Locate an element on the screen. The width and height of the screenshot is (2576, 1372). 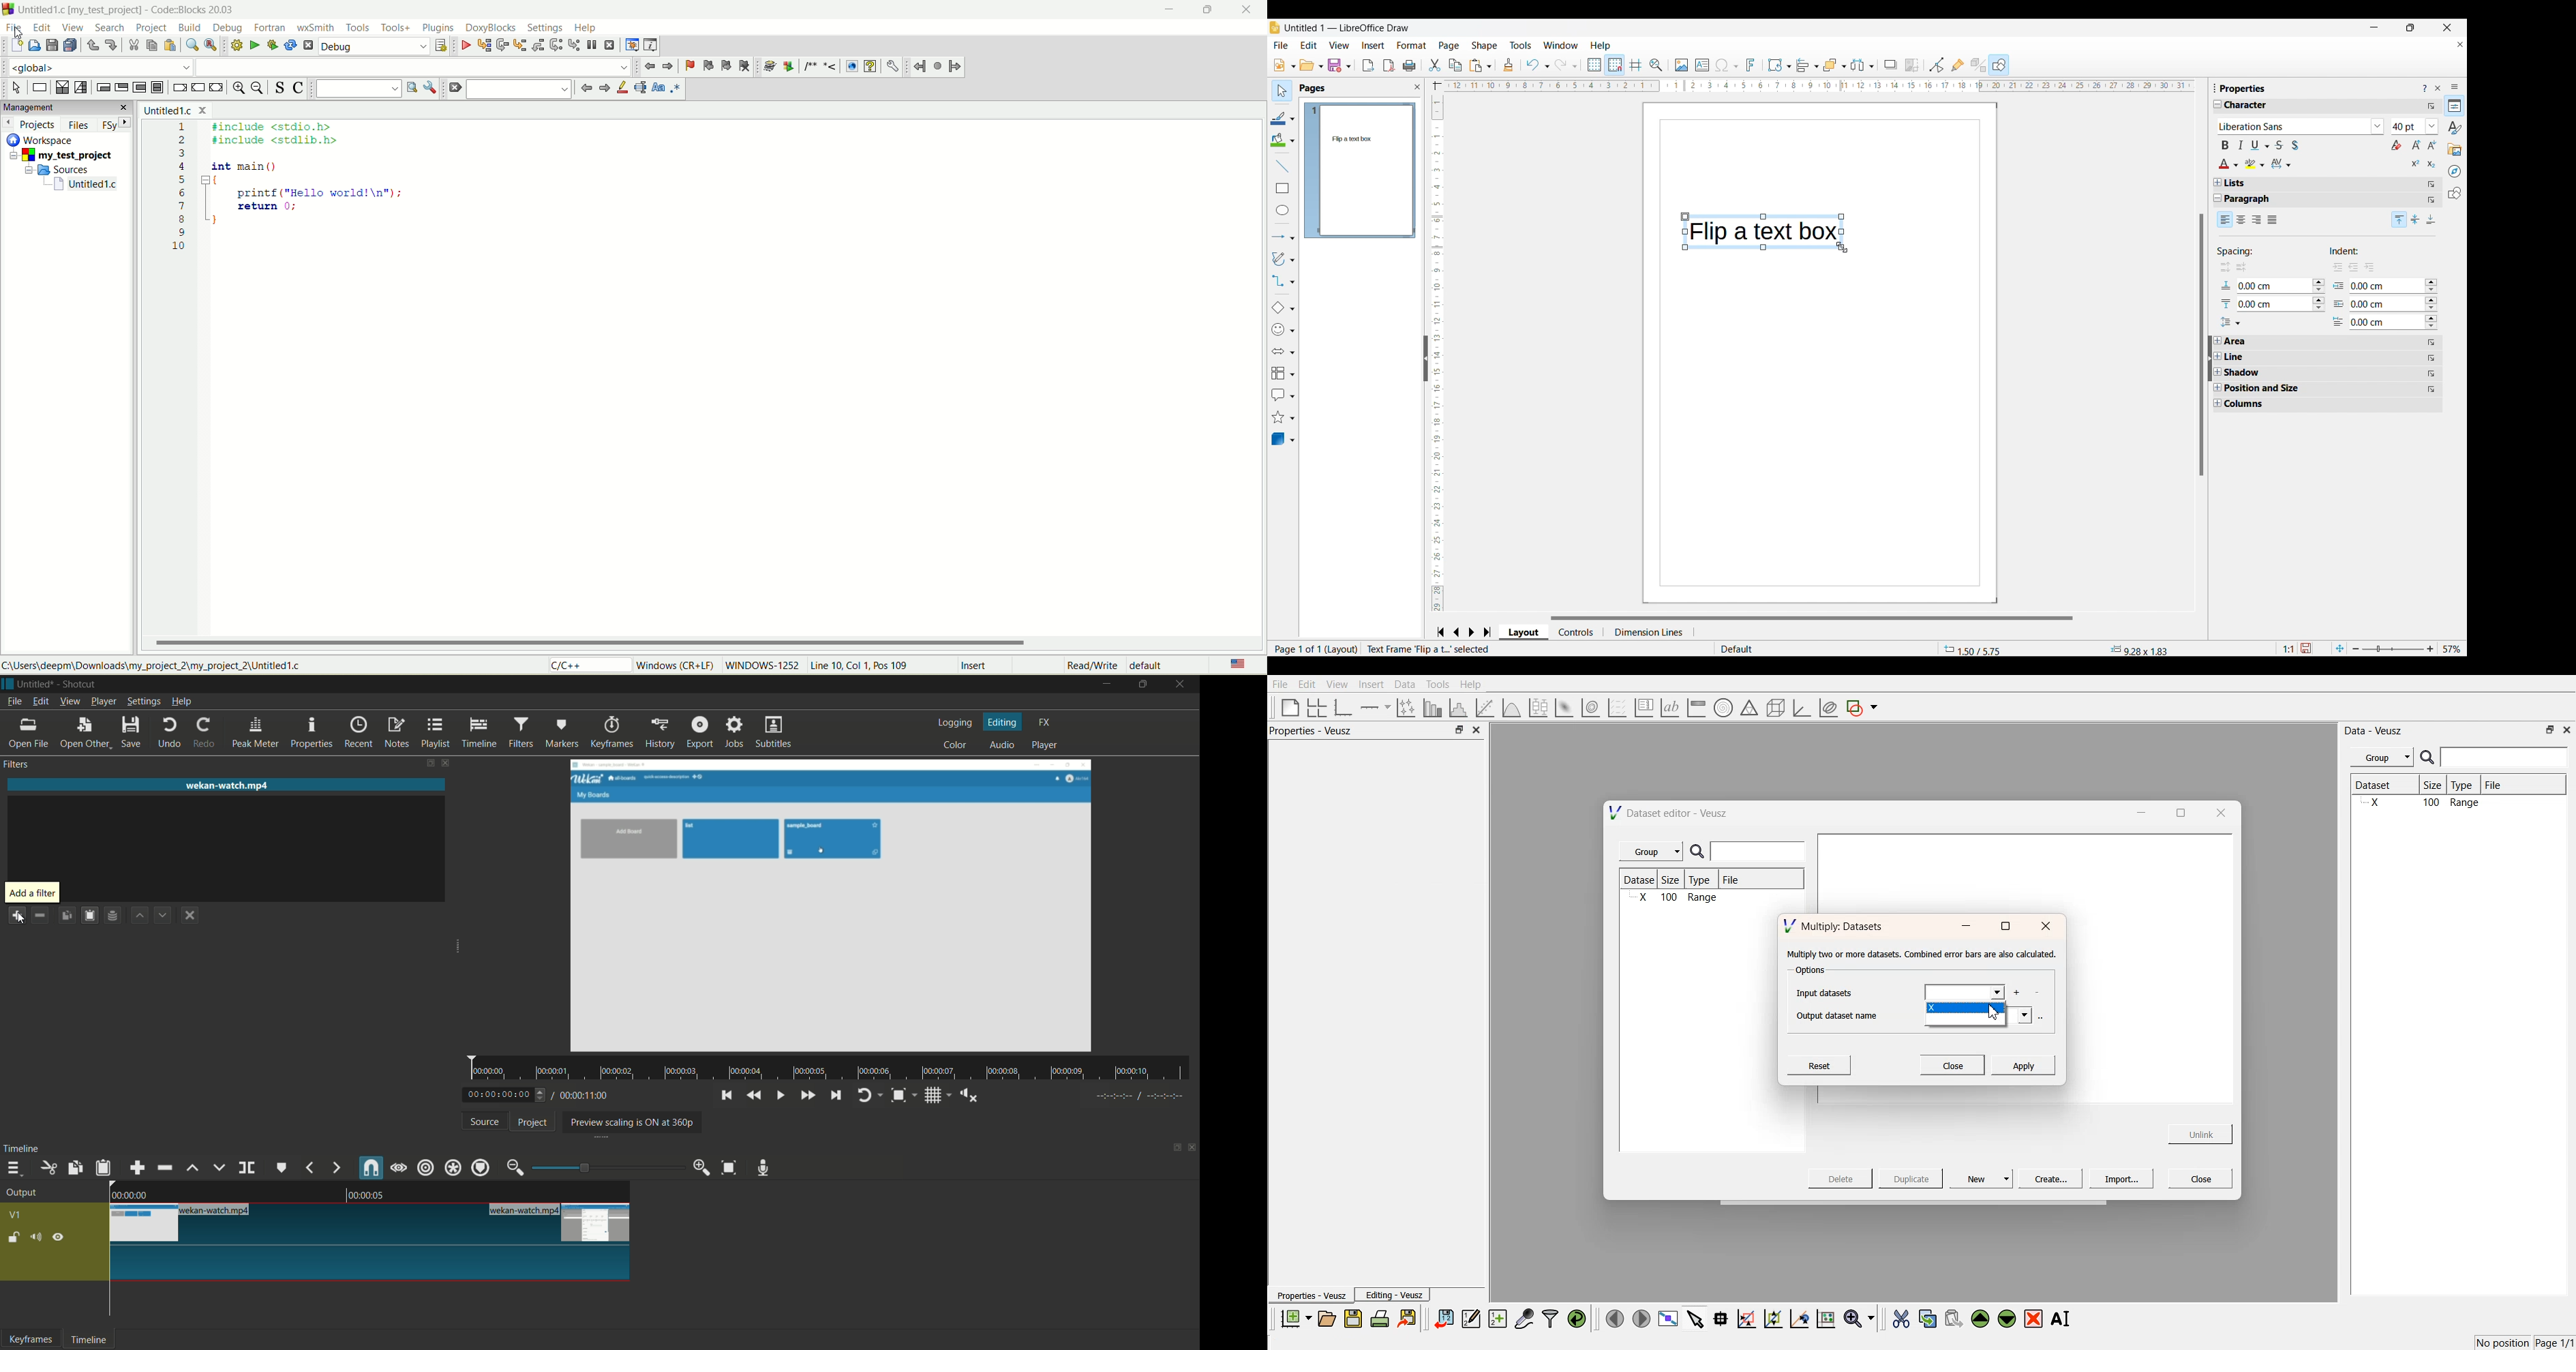
0.00 cm is located at coordinates (2386, 303).